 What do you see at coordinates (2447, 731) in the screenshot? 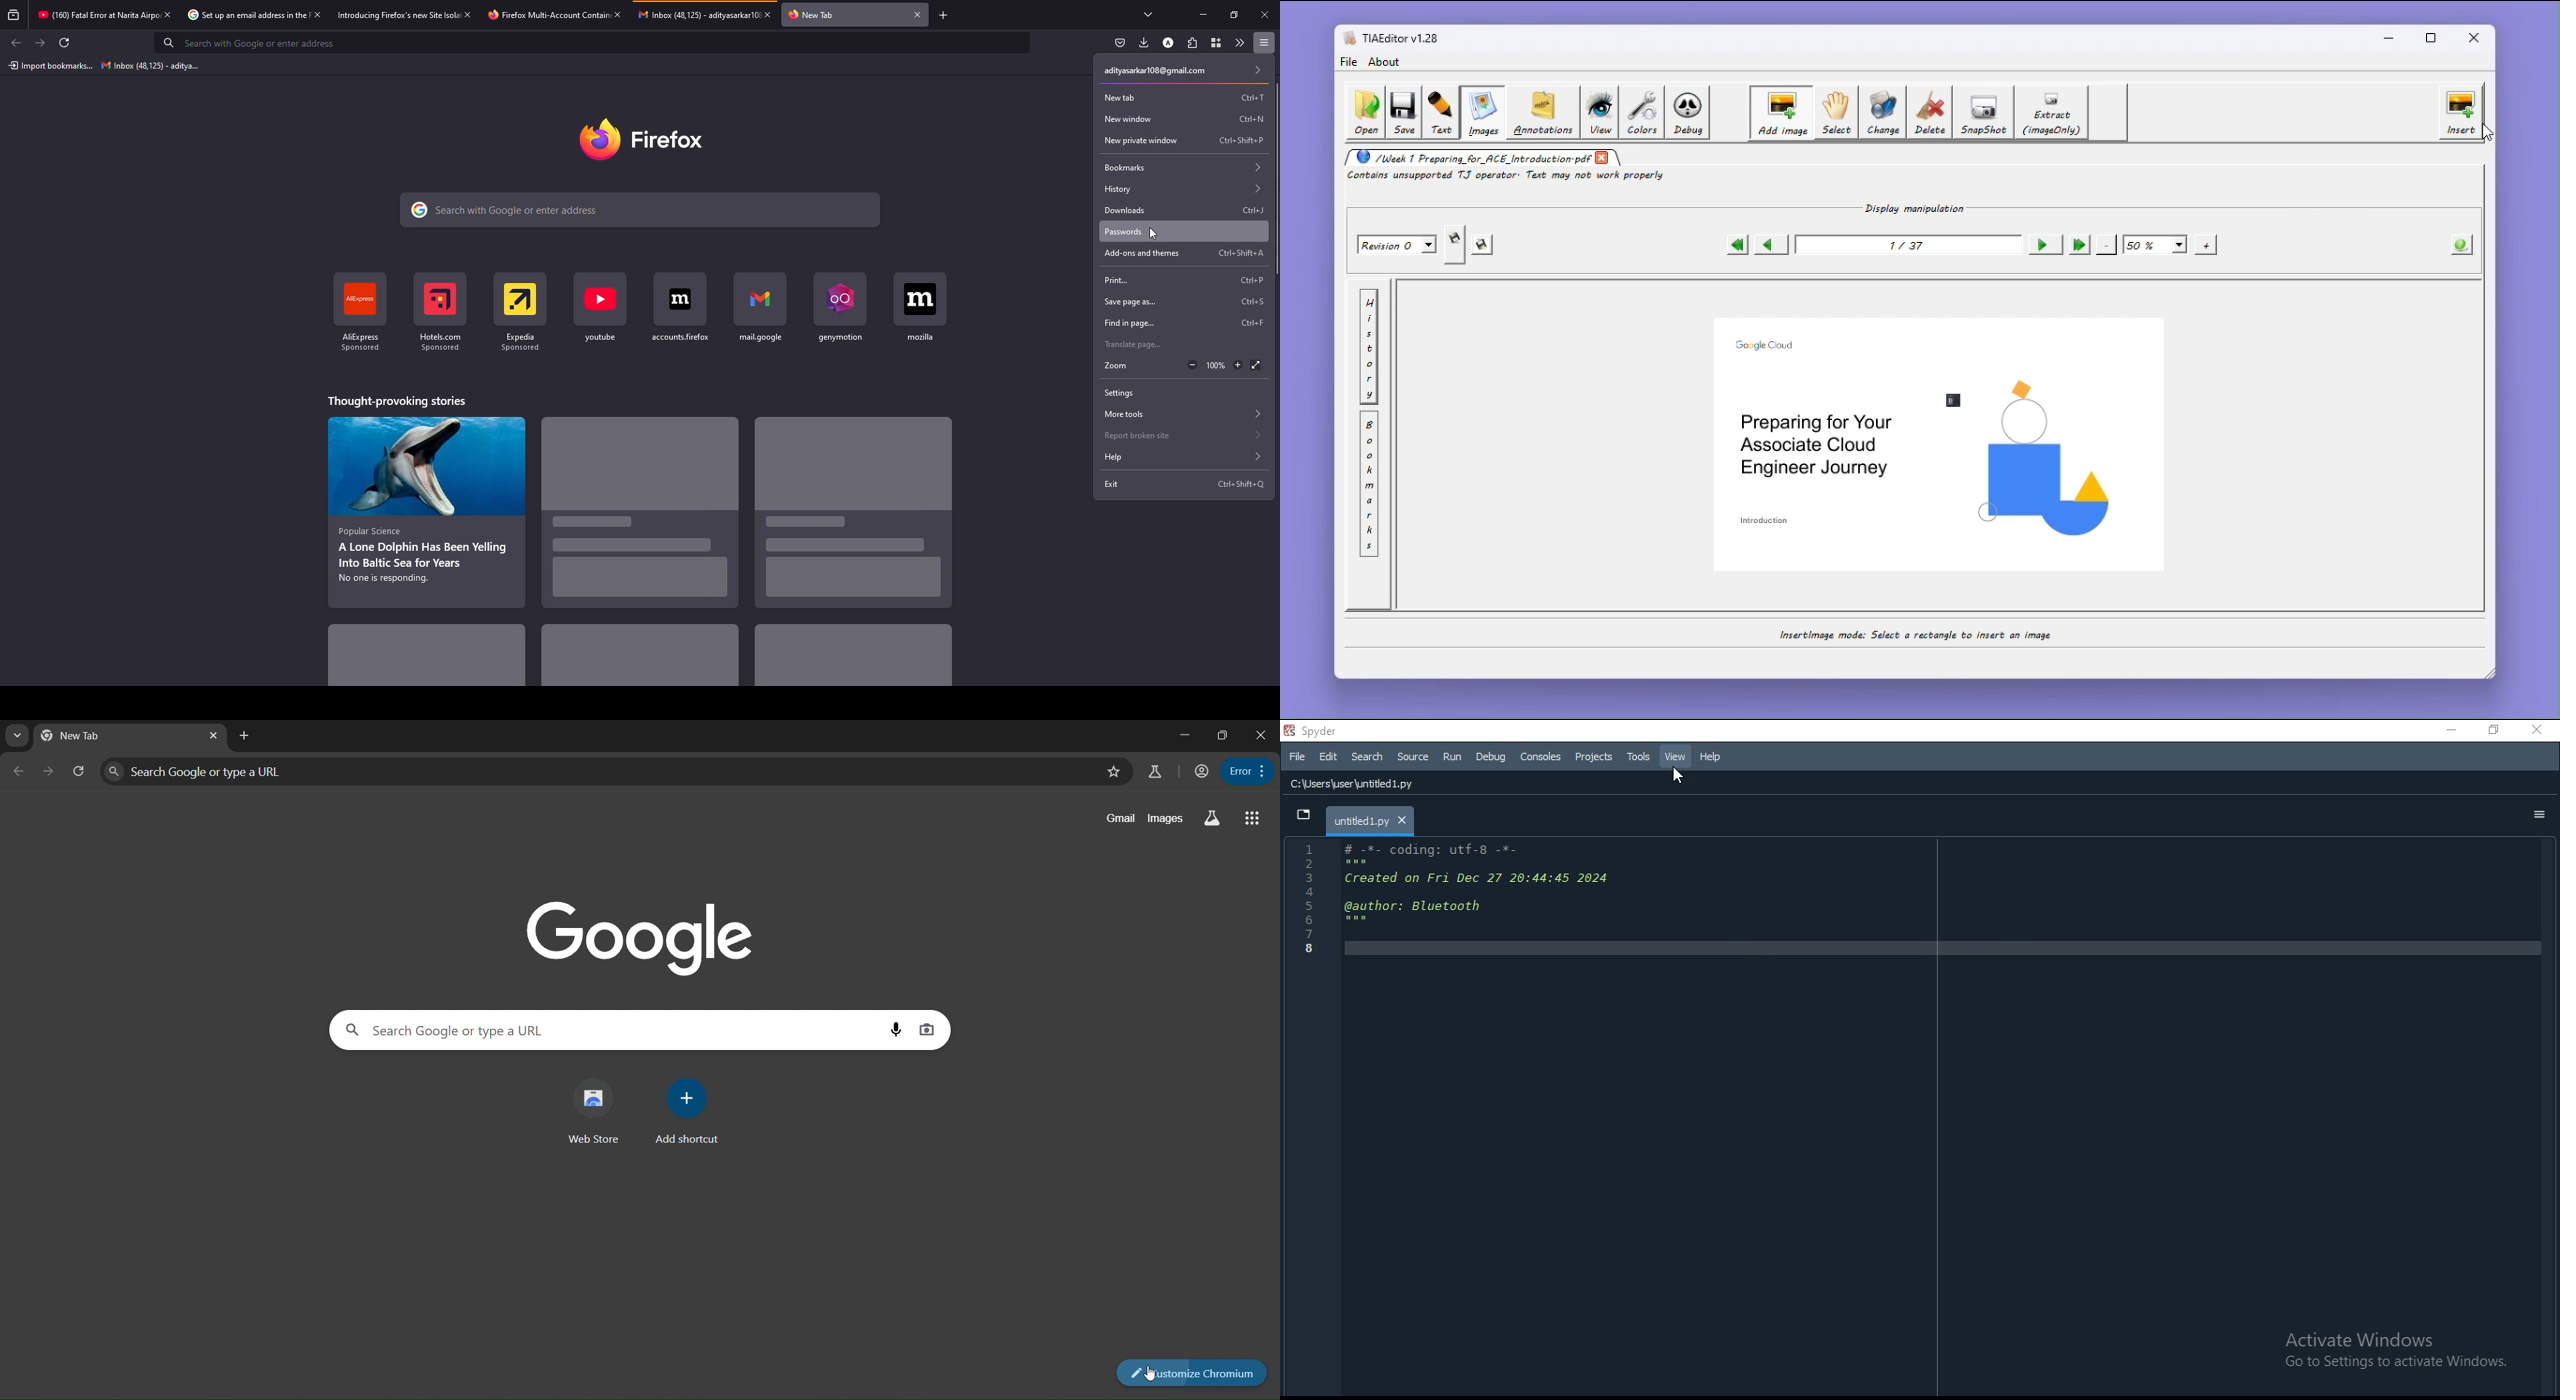
I see `minimise` at bounding box center [2447, 731].